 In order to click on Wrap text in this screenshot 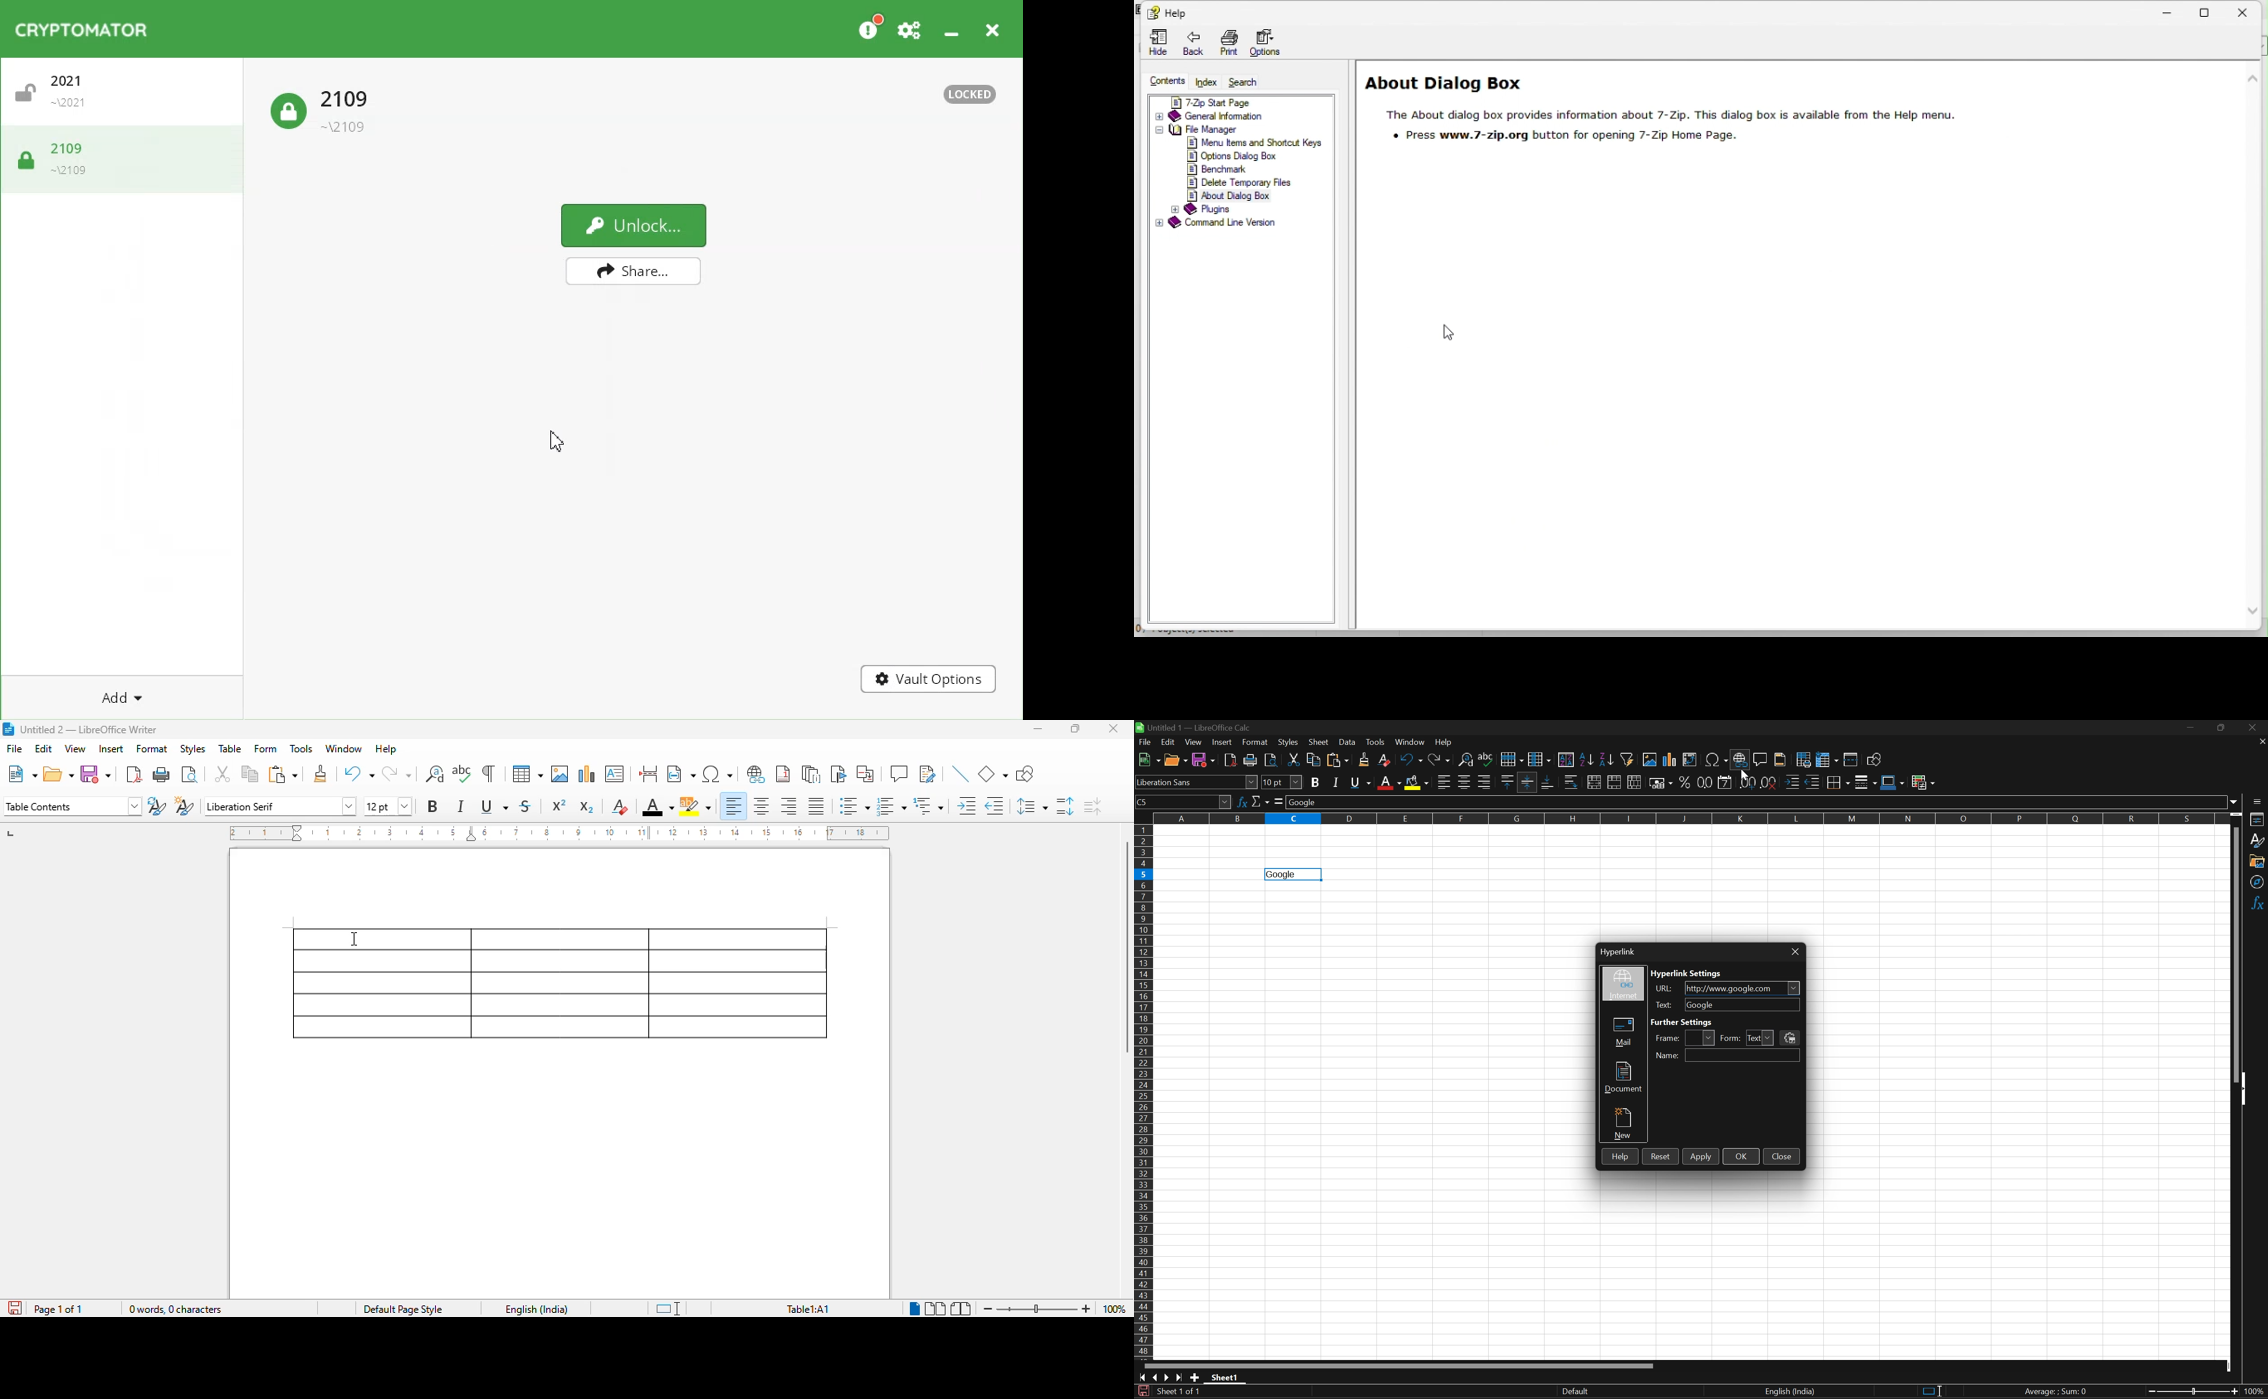, I will do `click(1572, 783)`.